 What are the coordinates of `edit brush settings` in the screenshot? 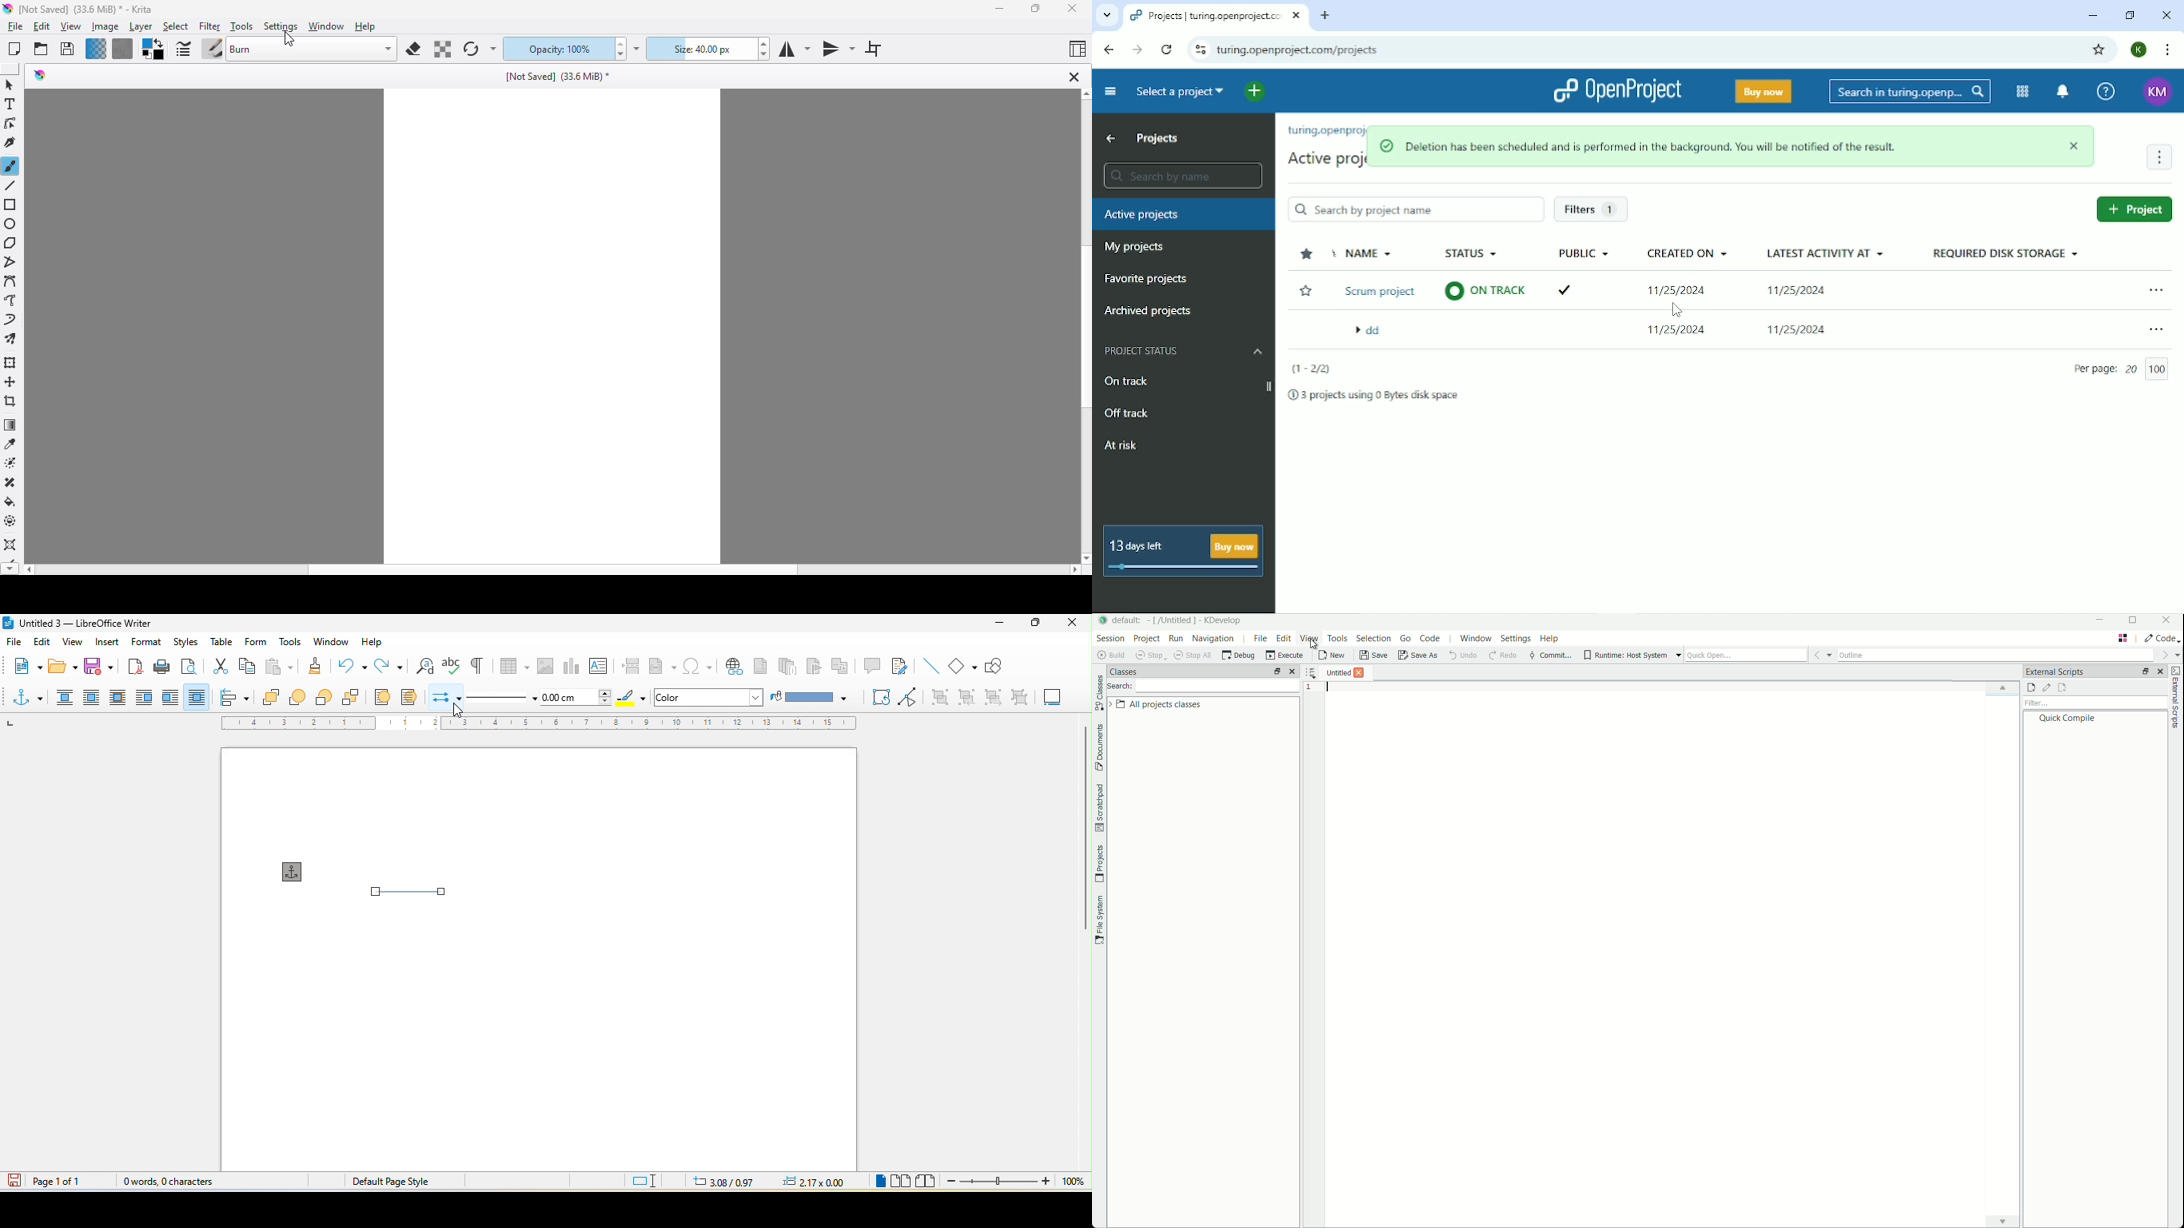 It's located at (183, 50).